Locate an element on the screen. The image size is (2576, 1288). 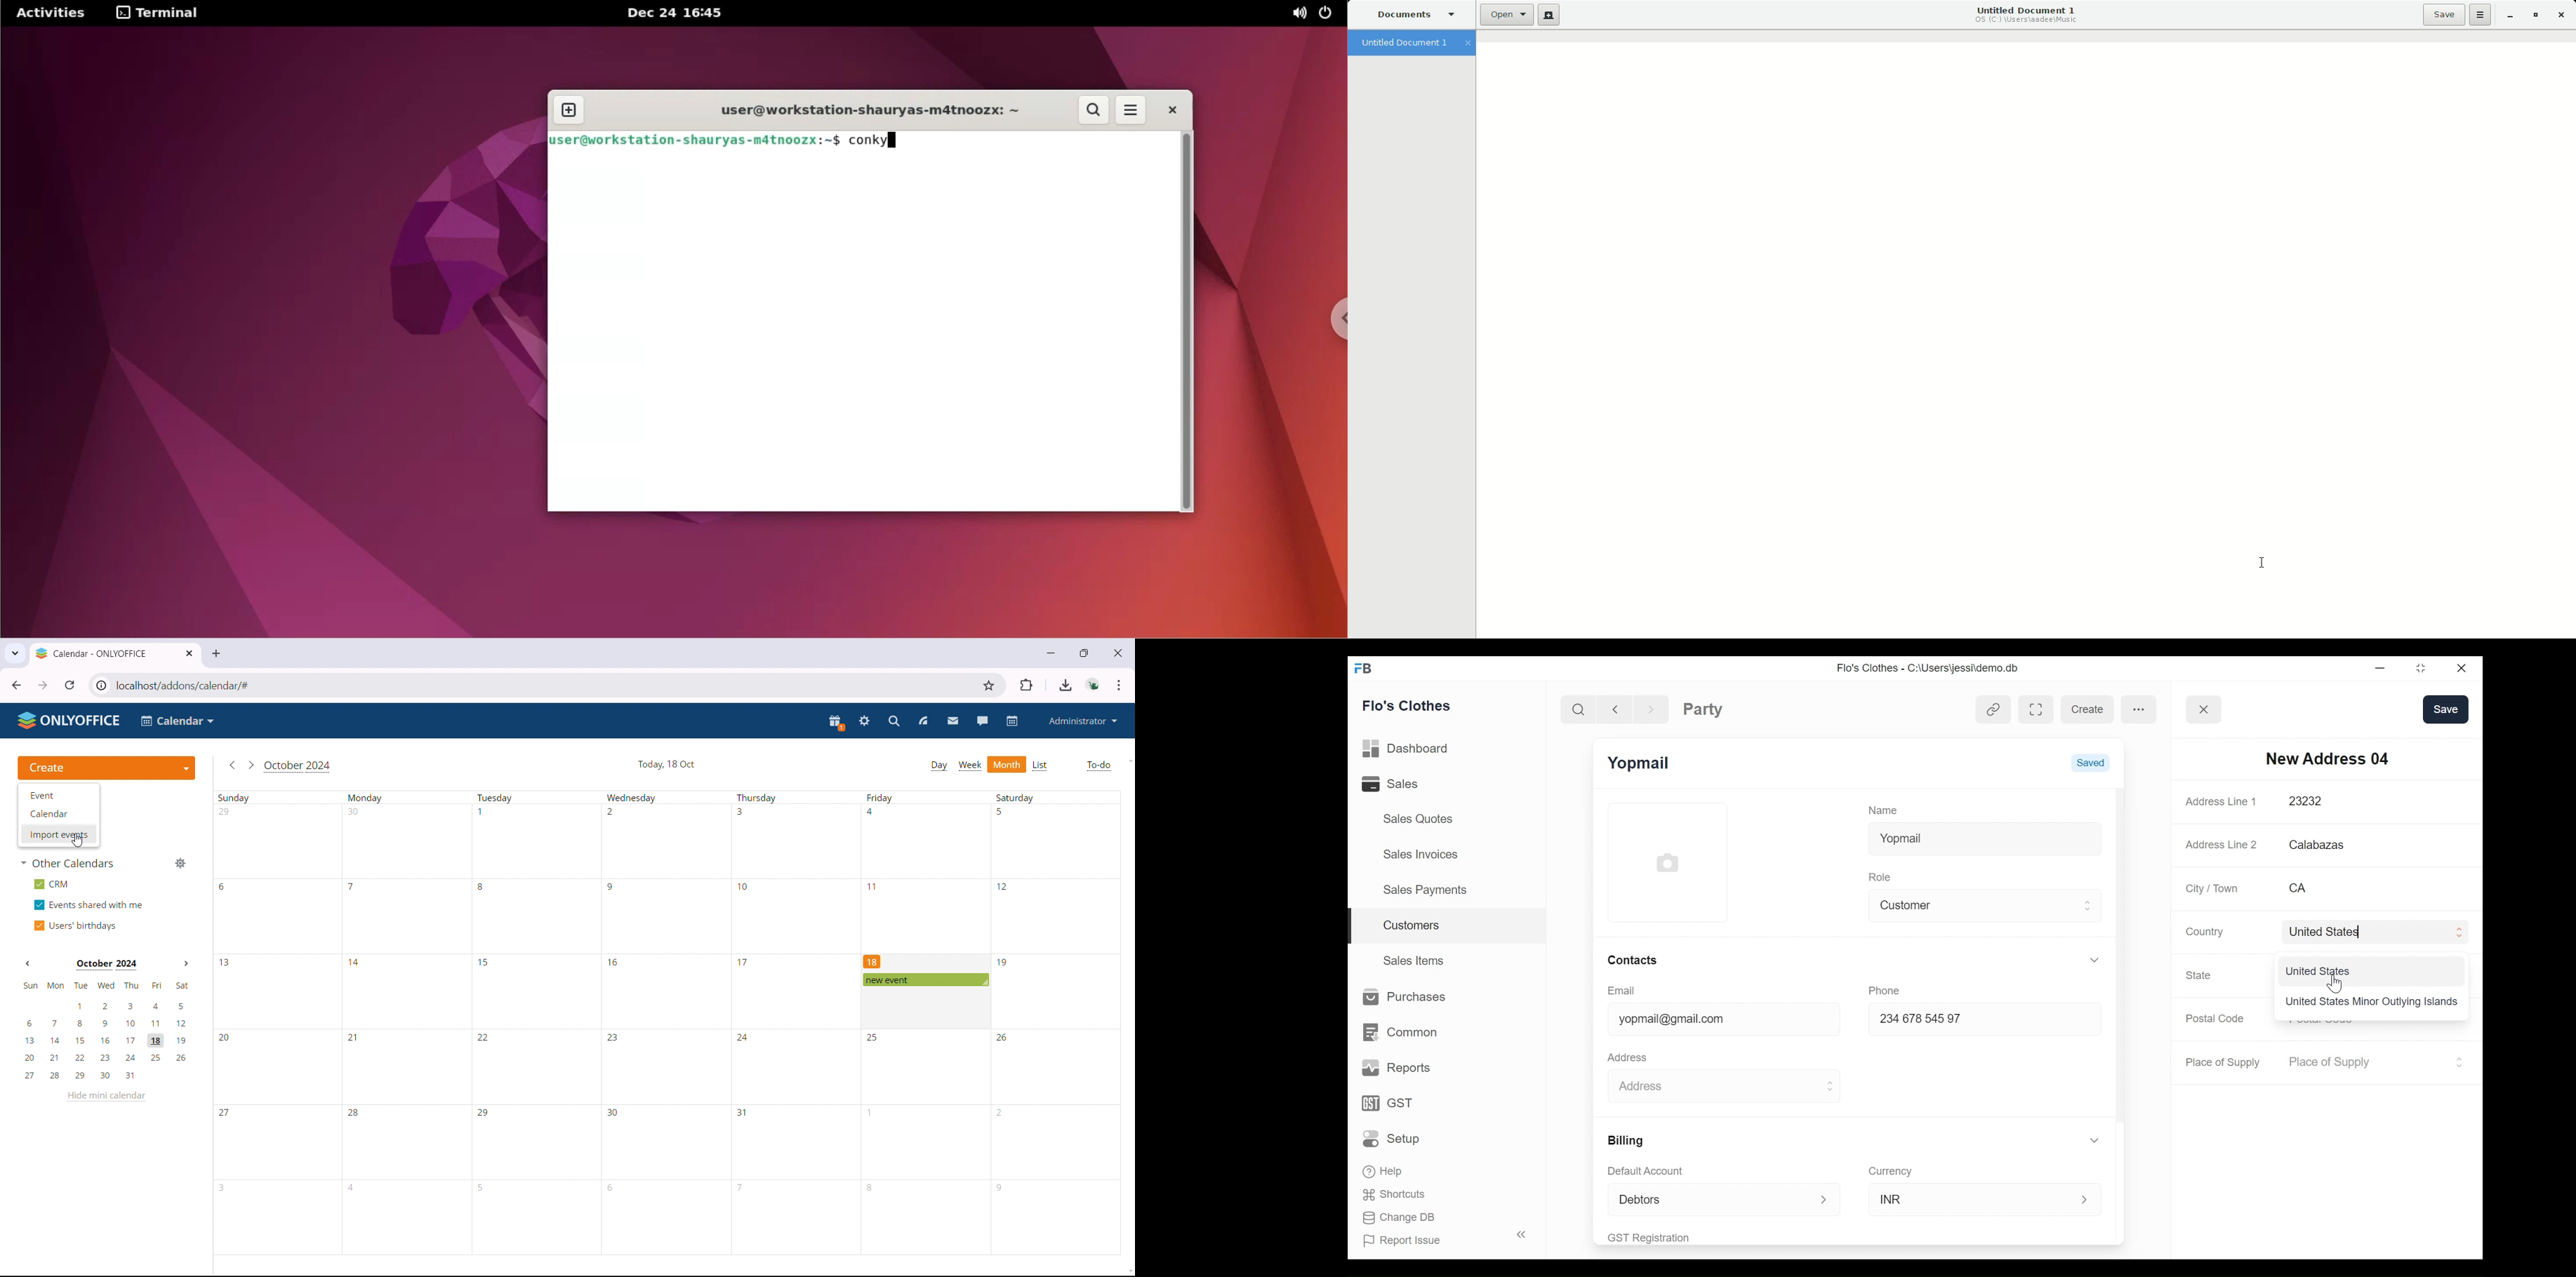
Debtors is located at coordinates (1705, 1199).